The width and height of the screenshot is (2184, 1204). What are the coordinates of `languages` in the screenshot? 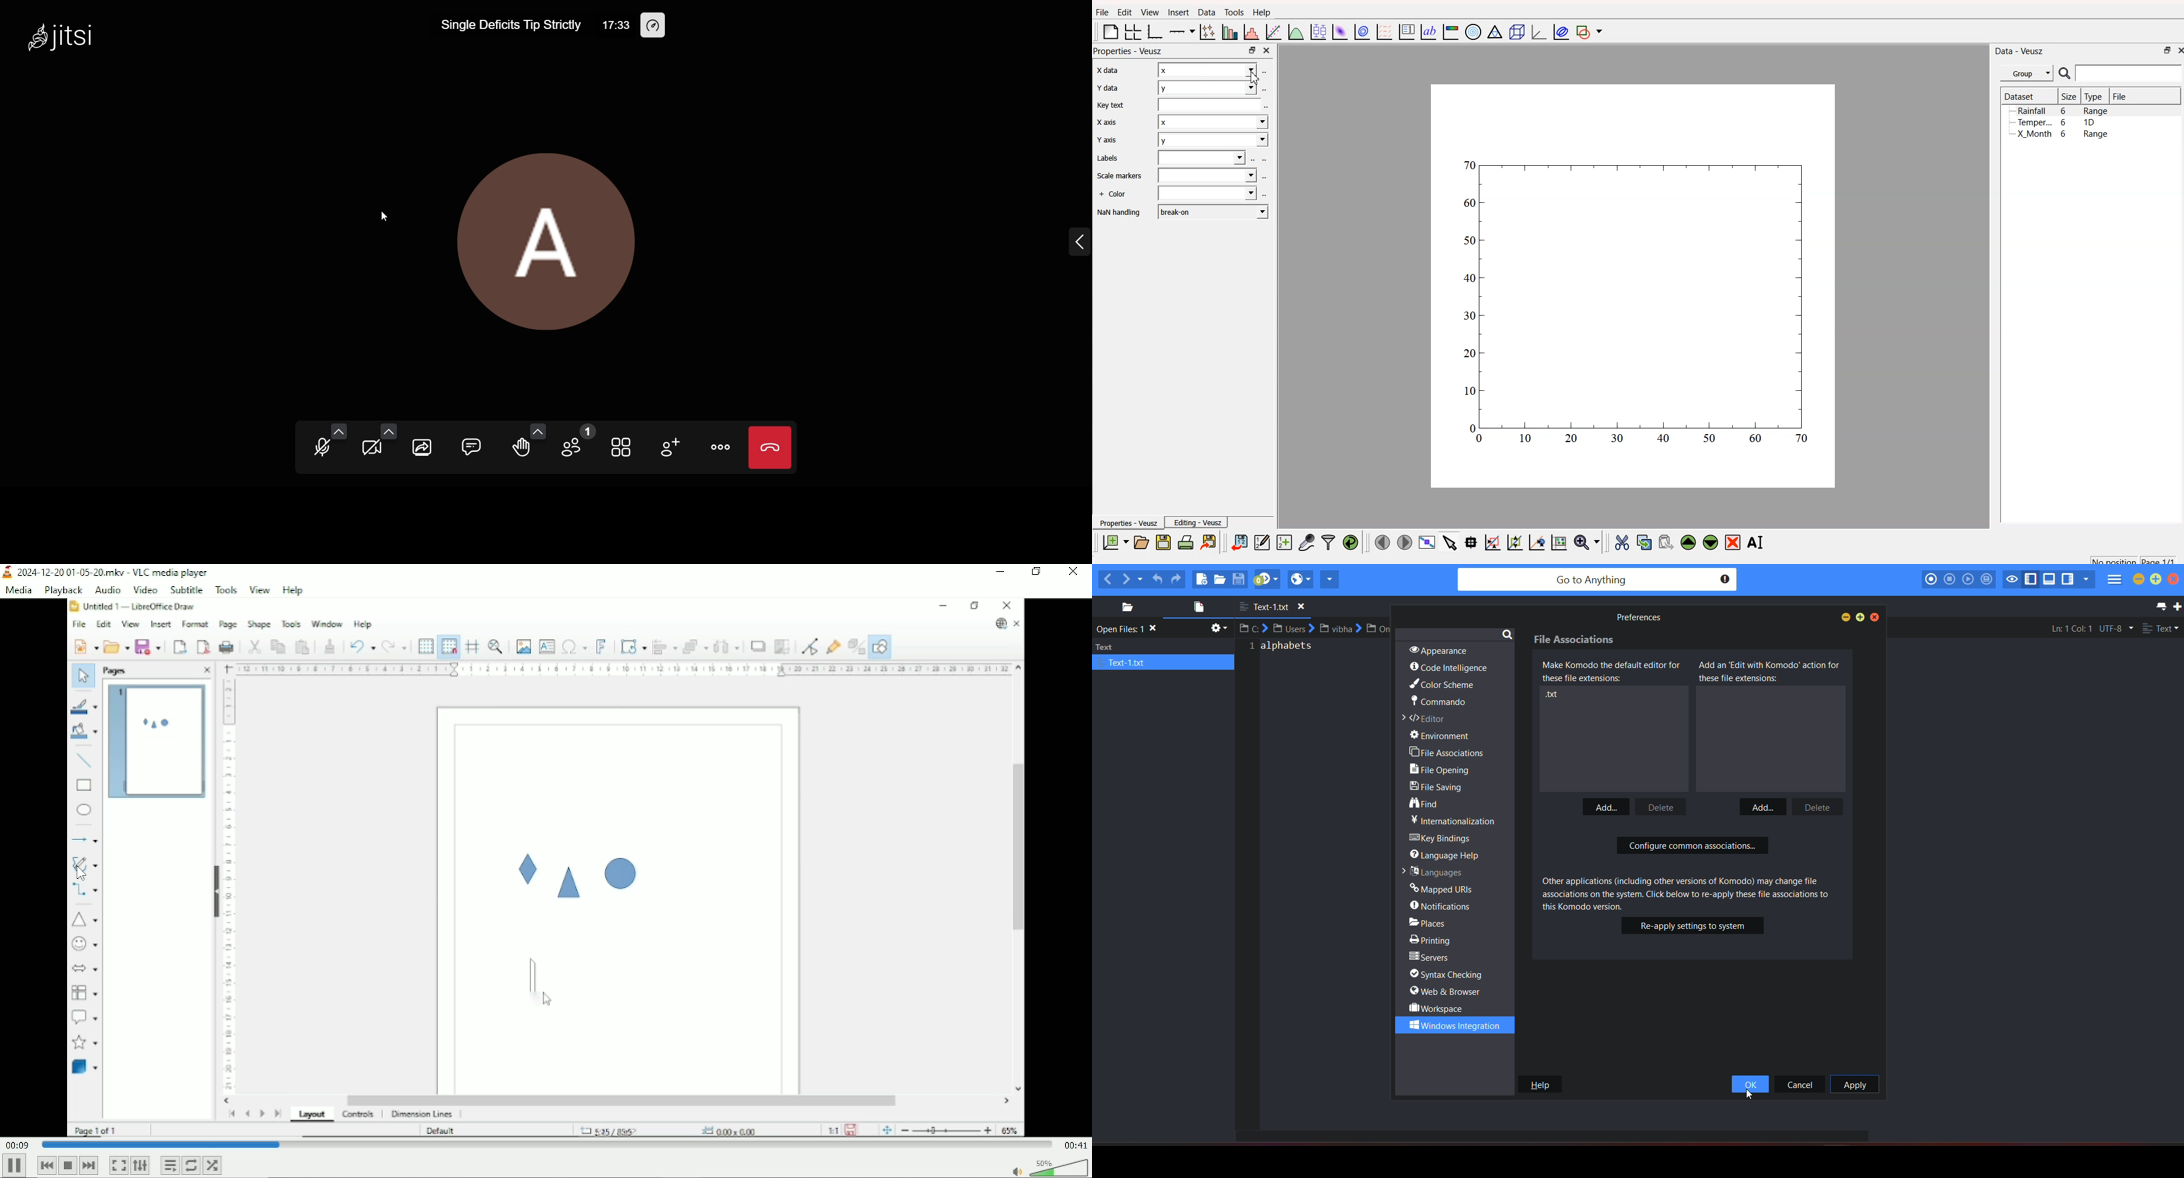 It's located at (1431, 871).